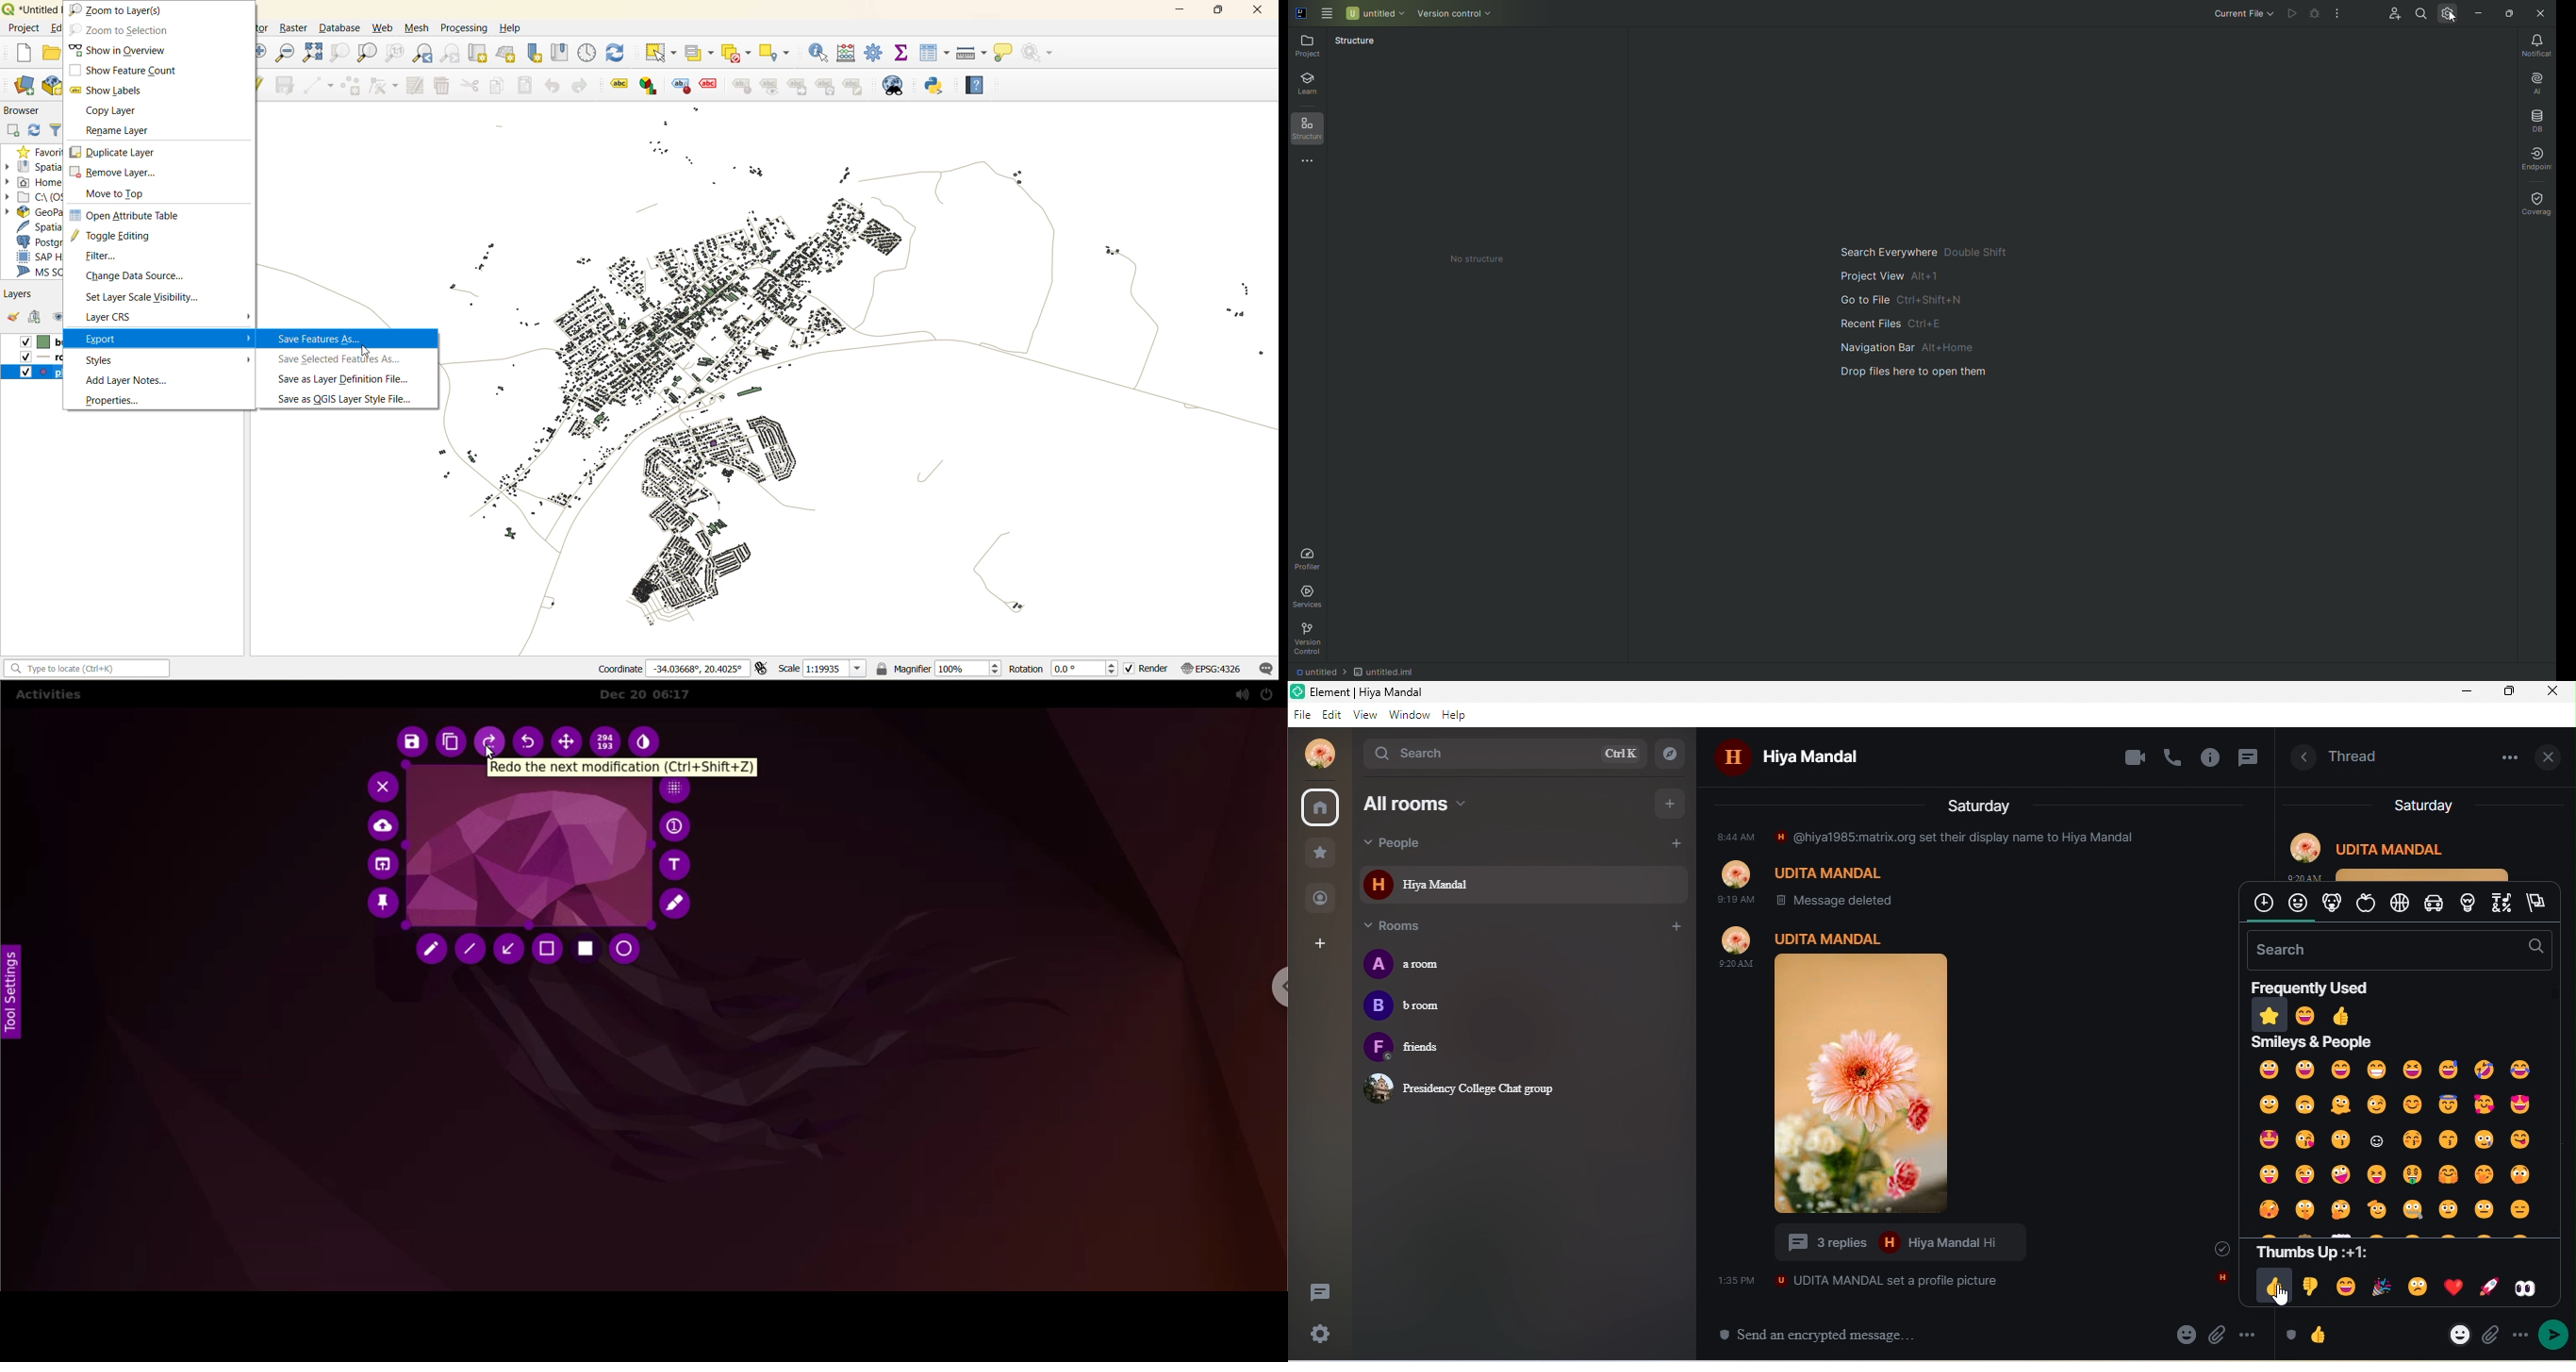 The image size is (2576, 1372). What do you see at coordinates (735, 51) in the screenshot?
I see `deselect value` at bounding box center [735, 51].